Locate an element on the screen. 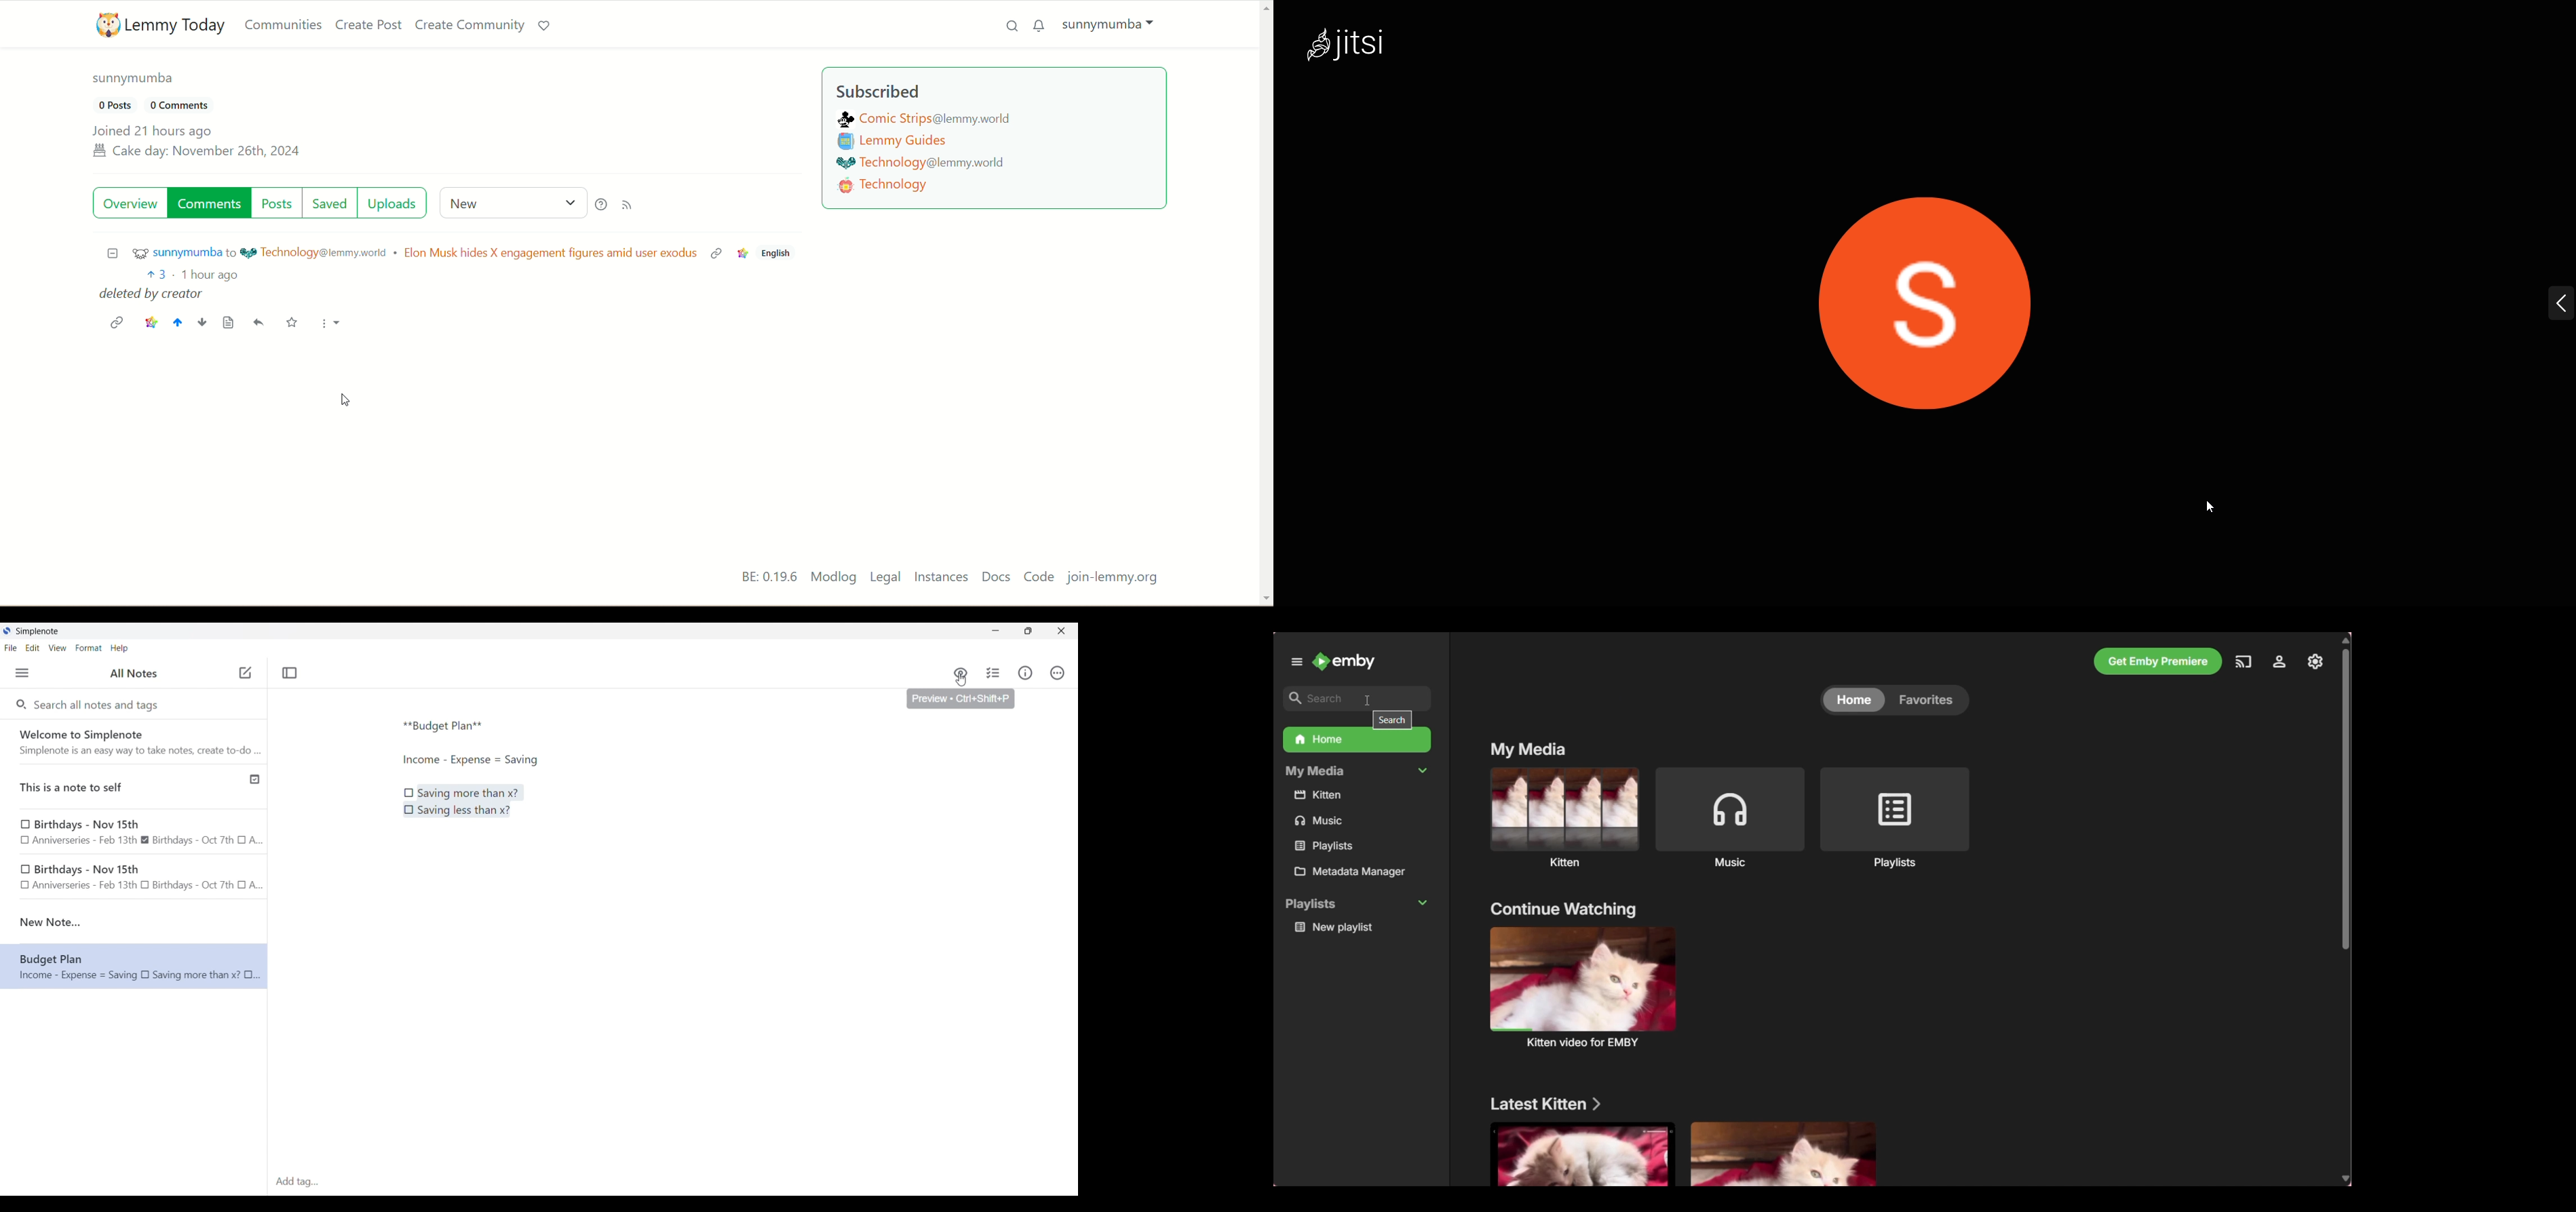 The height and width of the screenshot is (1232, 2576). downtime is located at coordinates (201, 322).